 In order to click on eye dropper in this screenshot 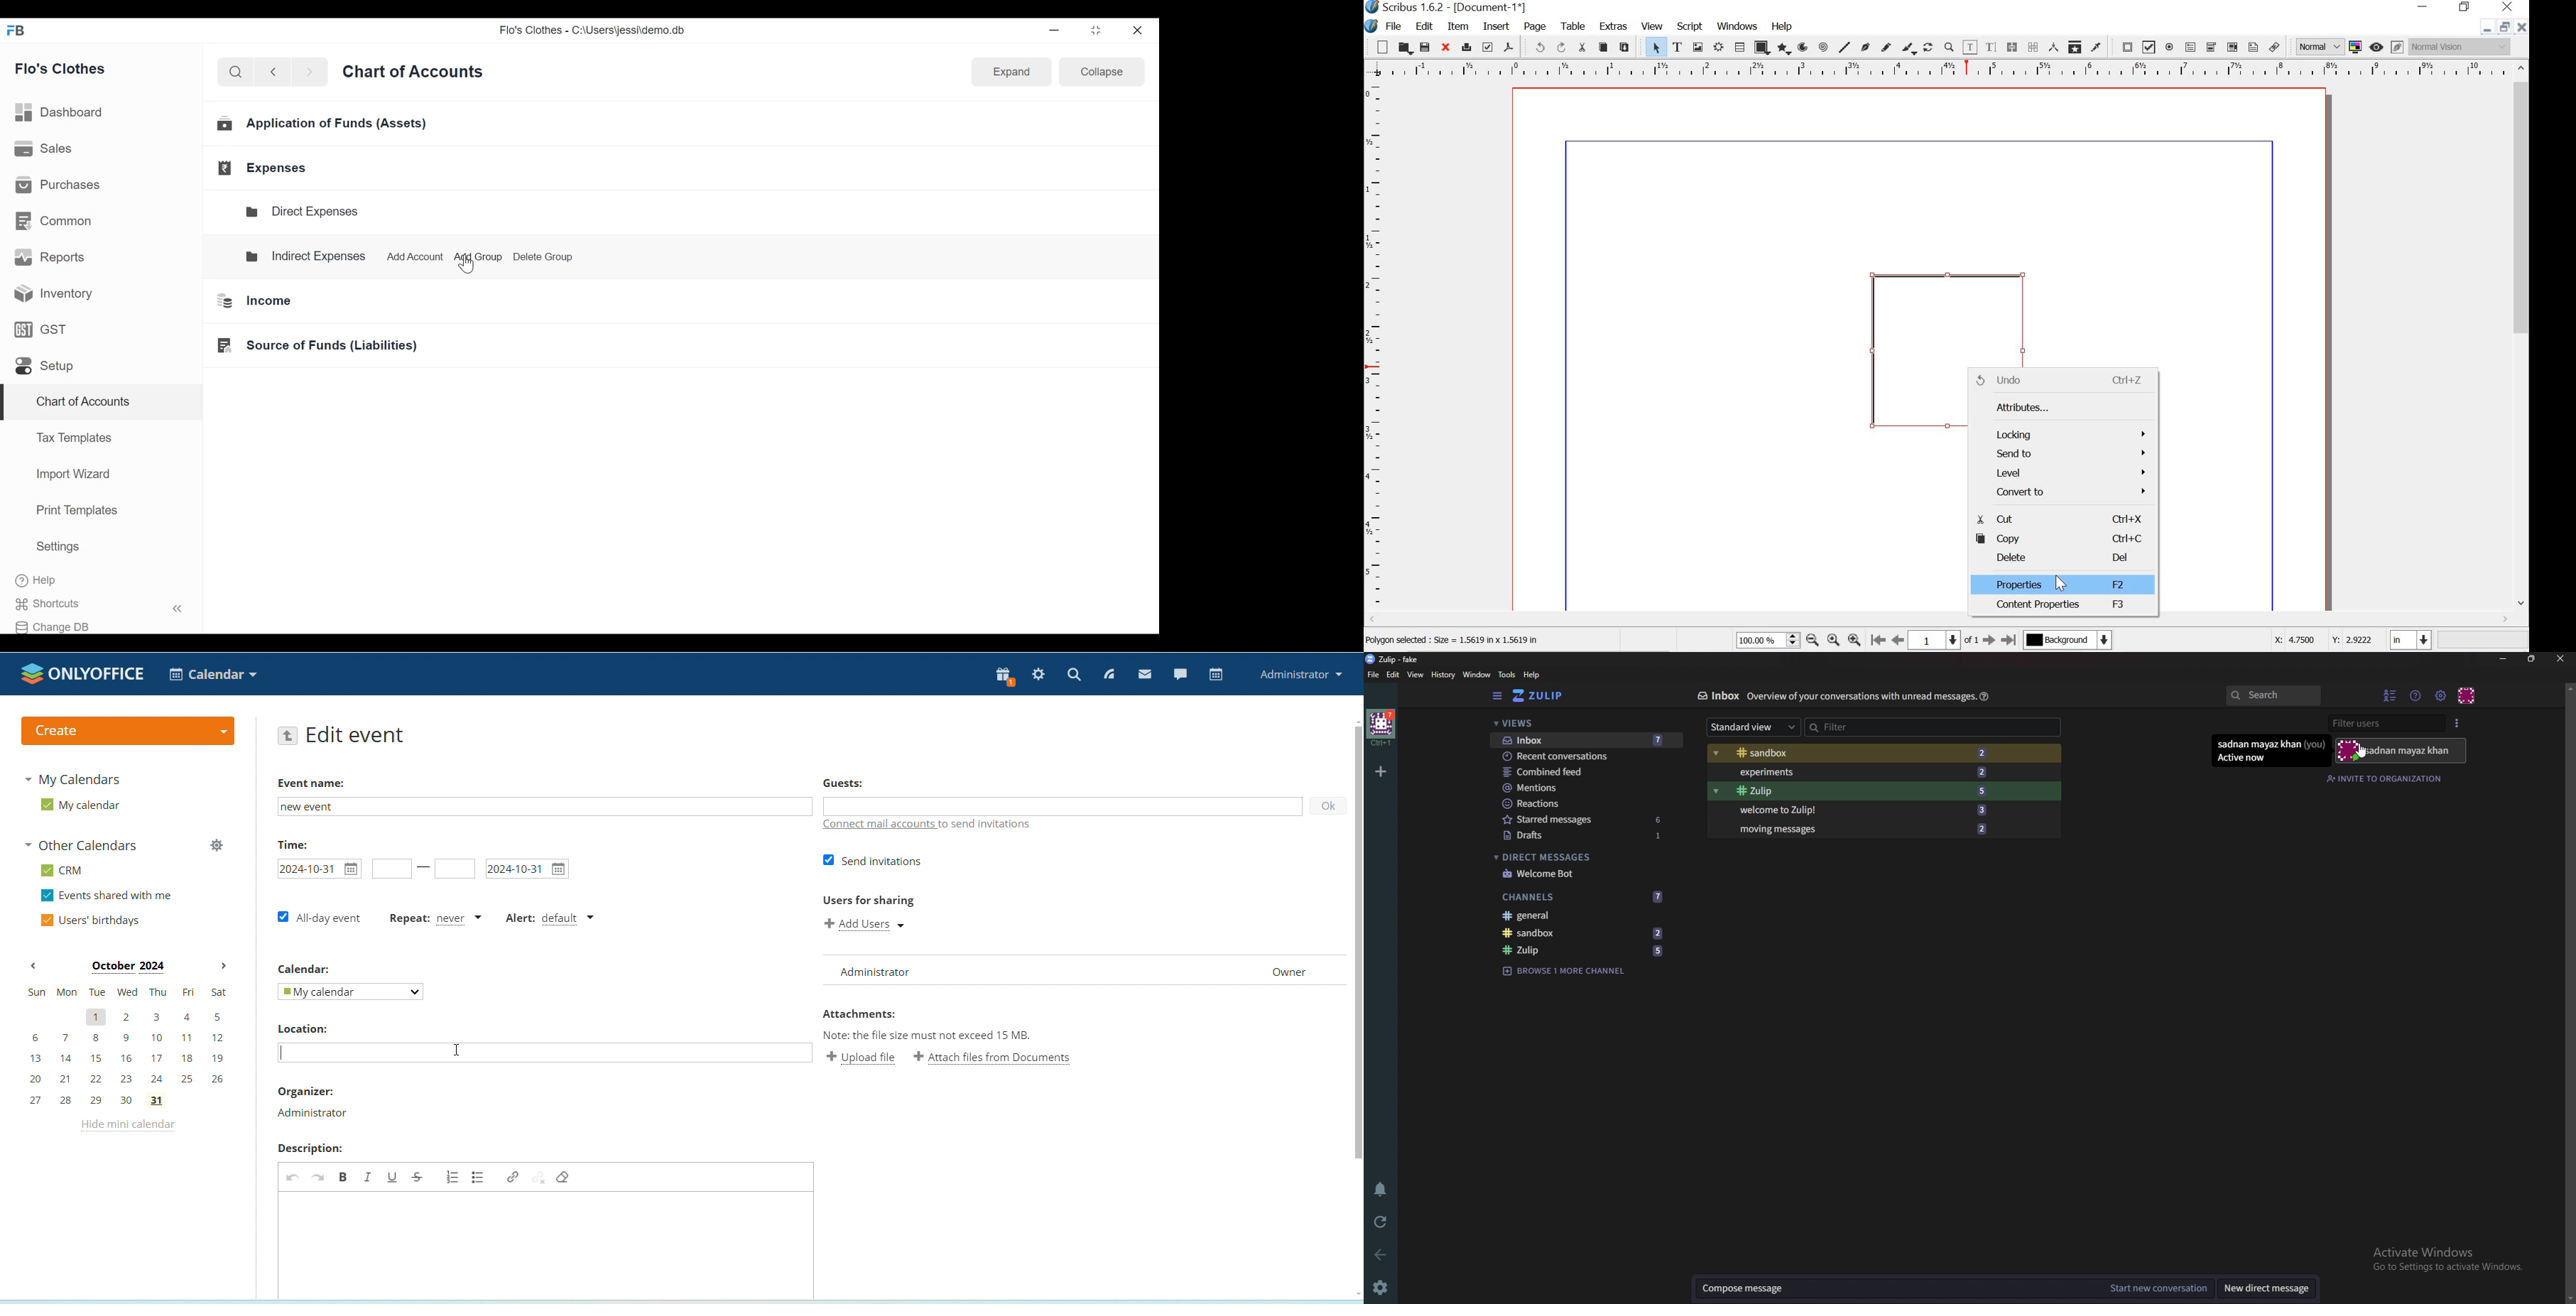, I will do `click(2099, 47)`.